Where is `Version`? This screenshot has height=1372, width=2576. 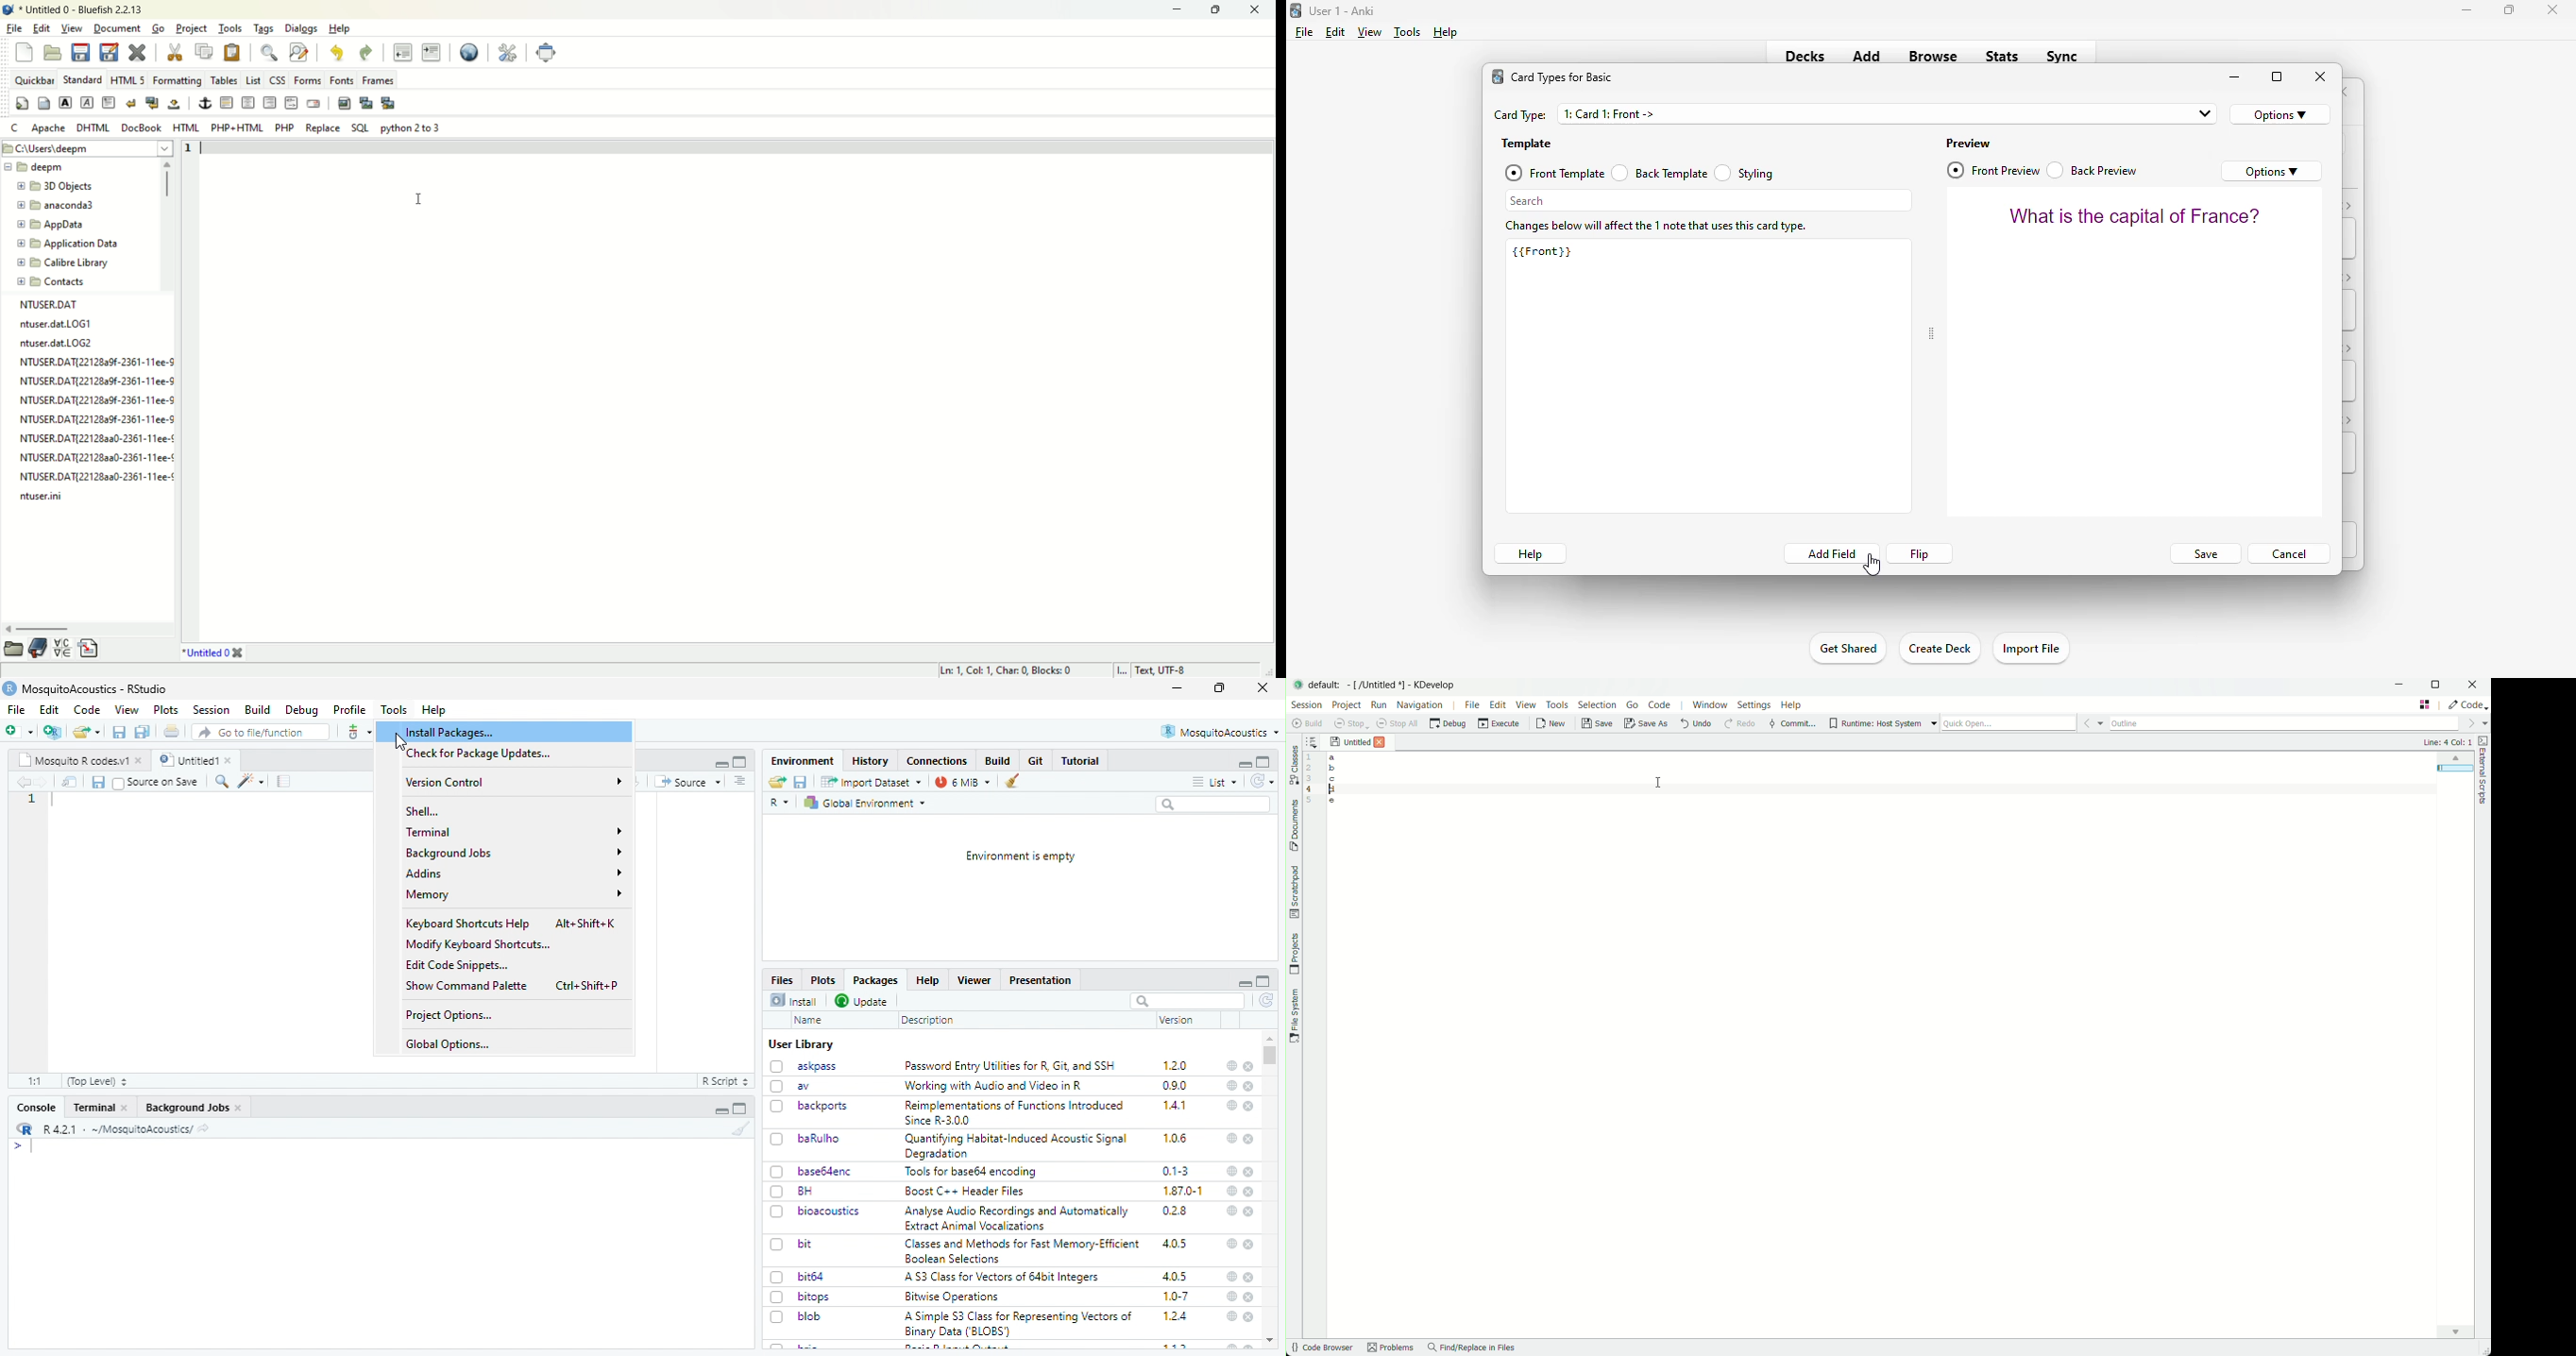
Version is located at coordinates (1178, 1020).